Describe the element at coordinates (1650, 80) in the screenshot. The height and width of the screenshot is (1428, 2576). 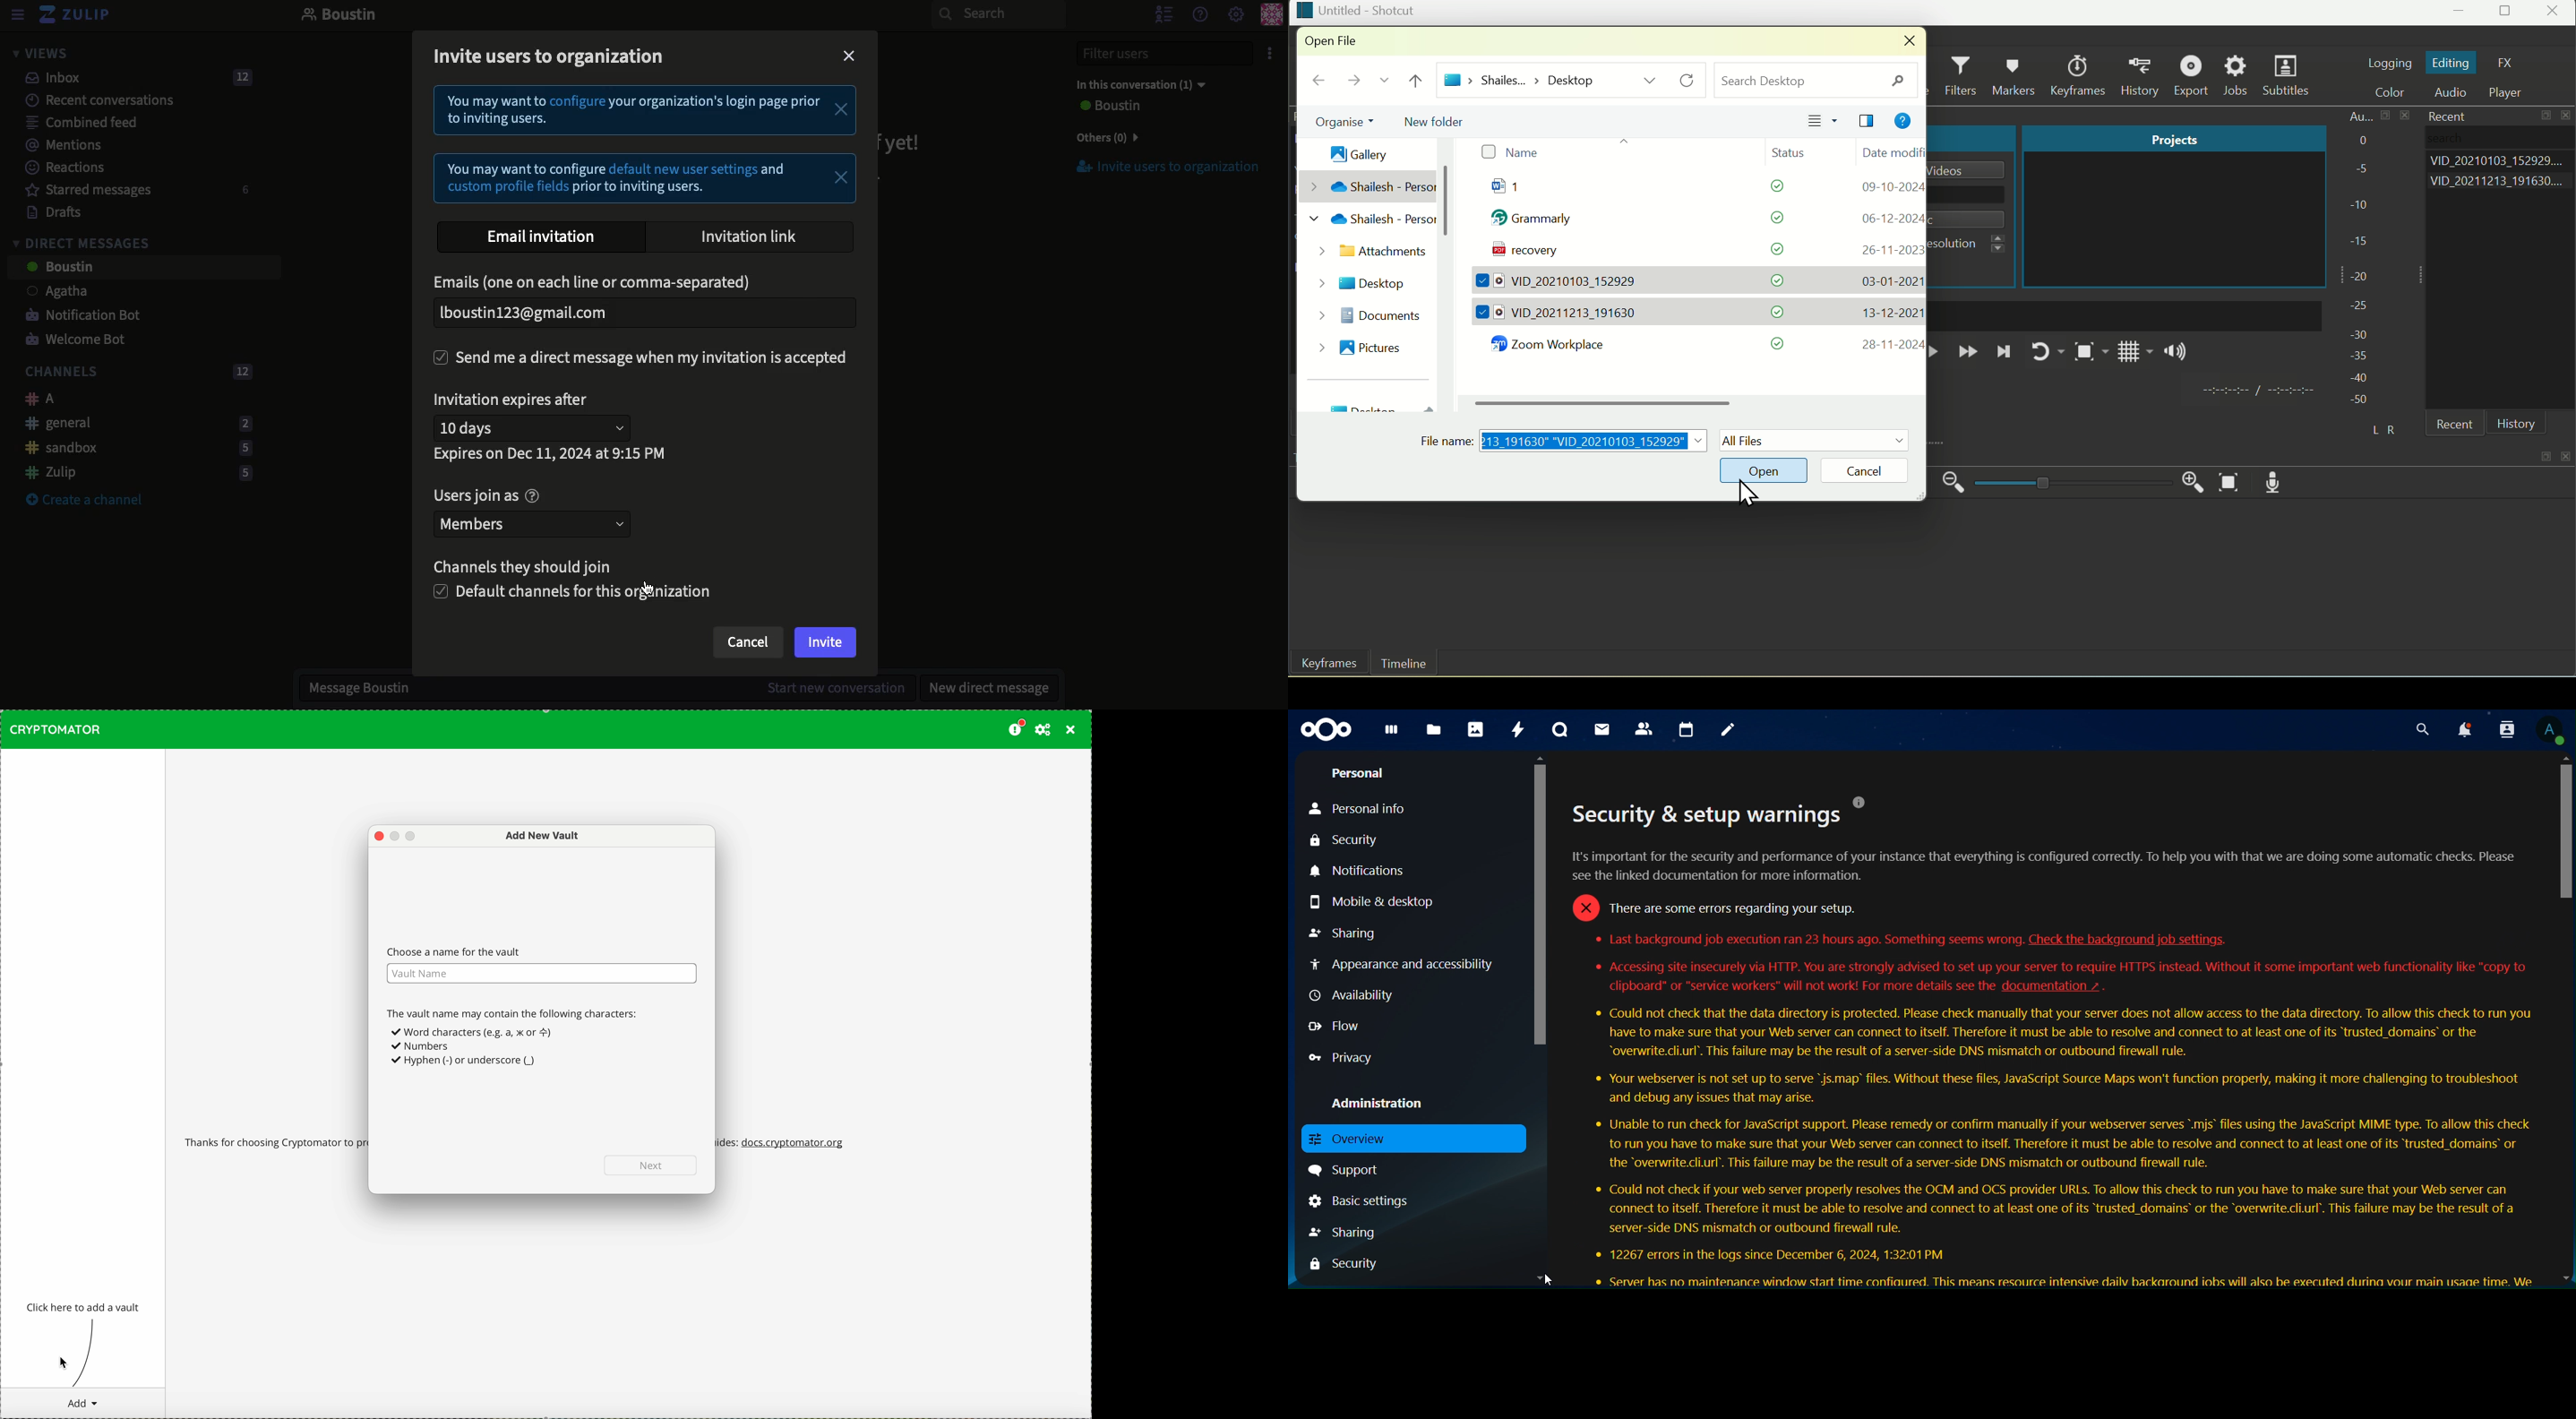
I see `more options` at that location.